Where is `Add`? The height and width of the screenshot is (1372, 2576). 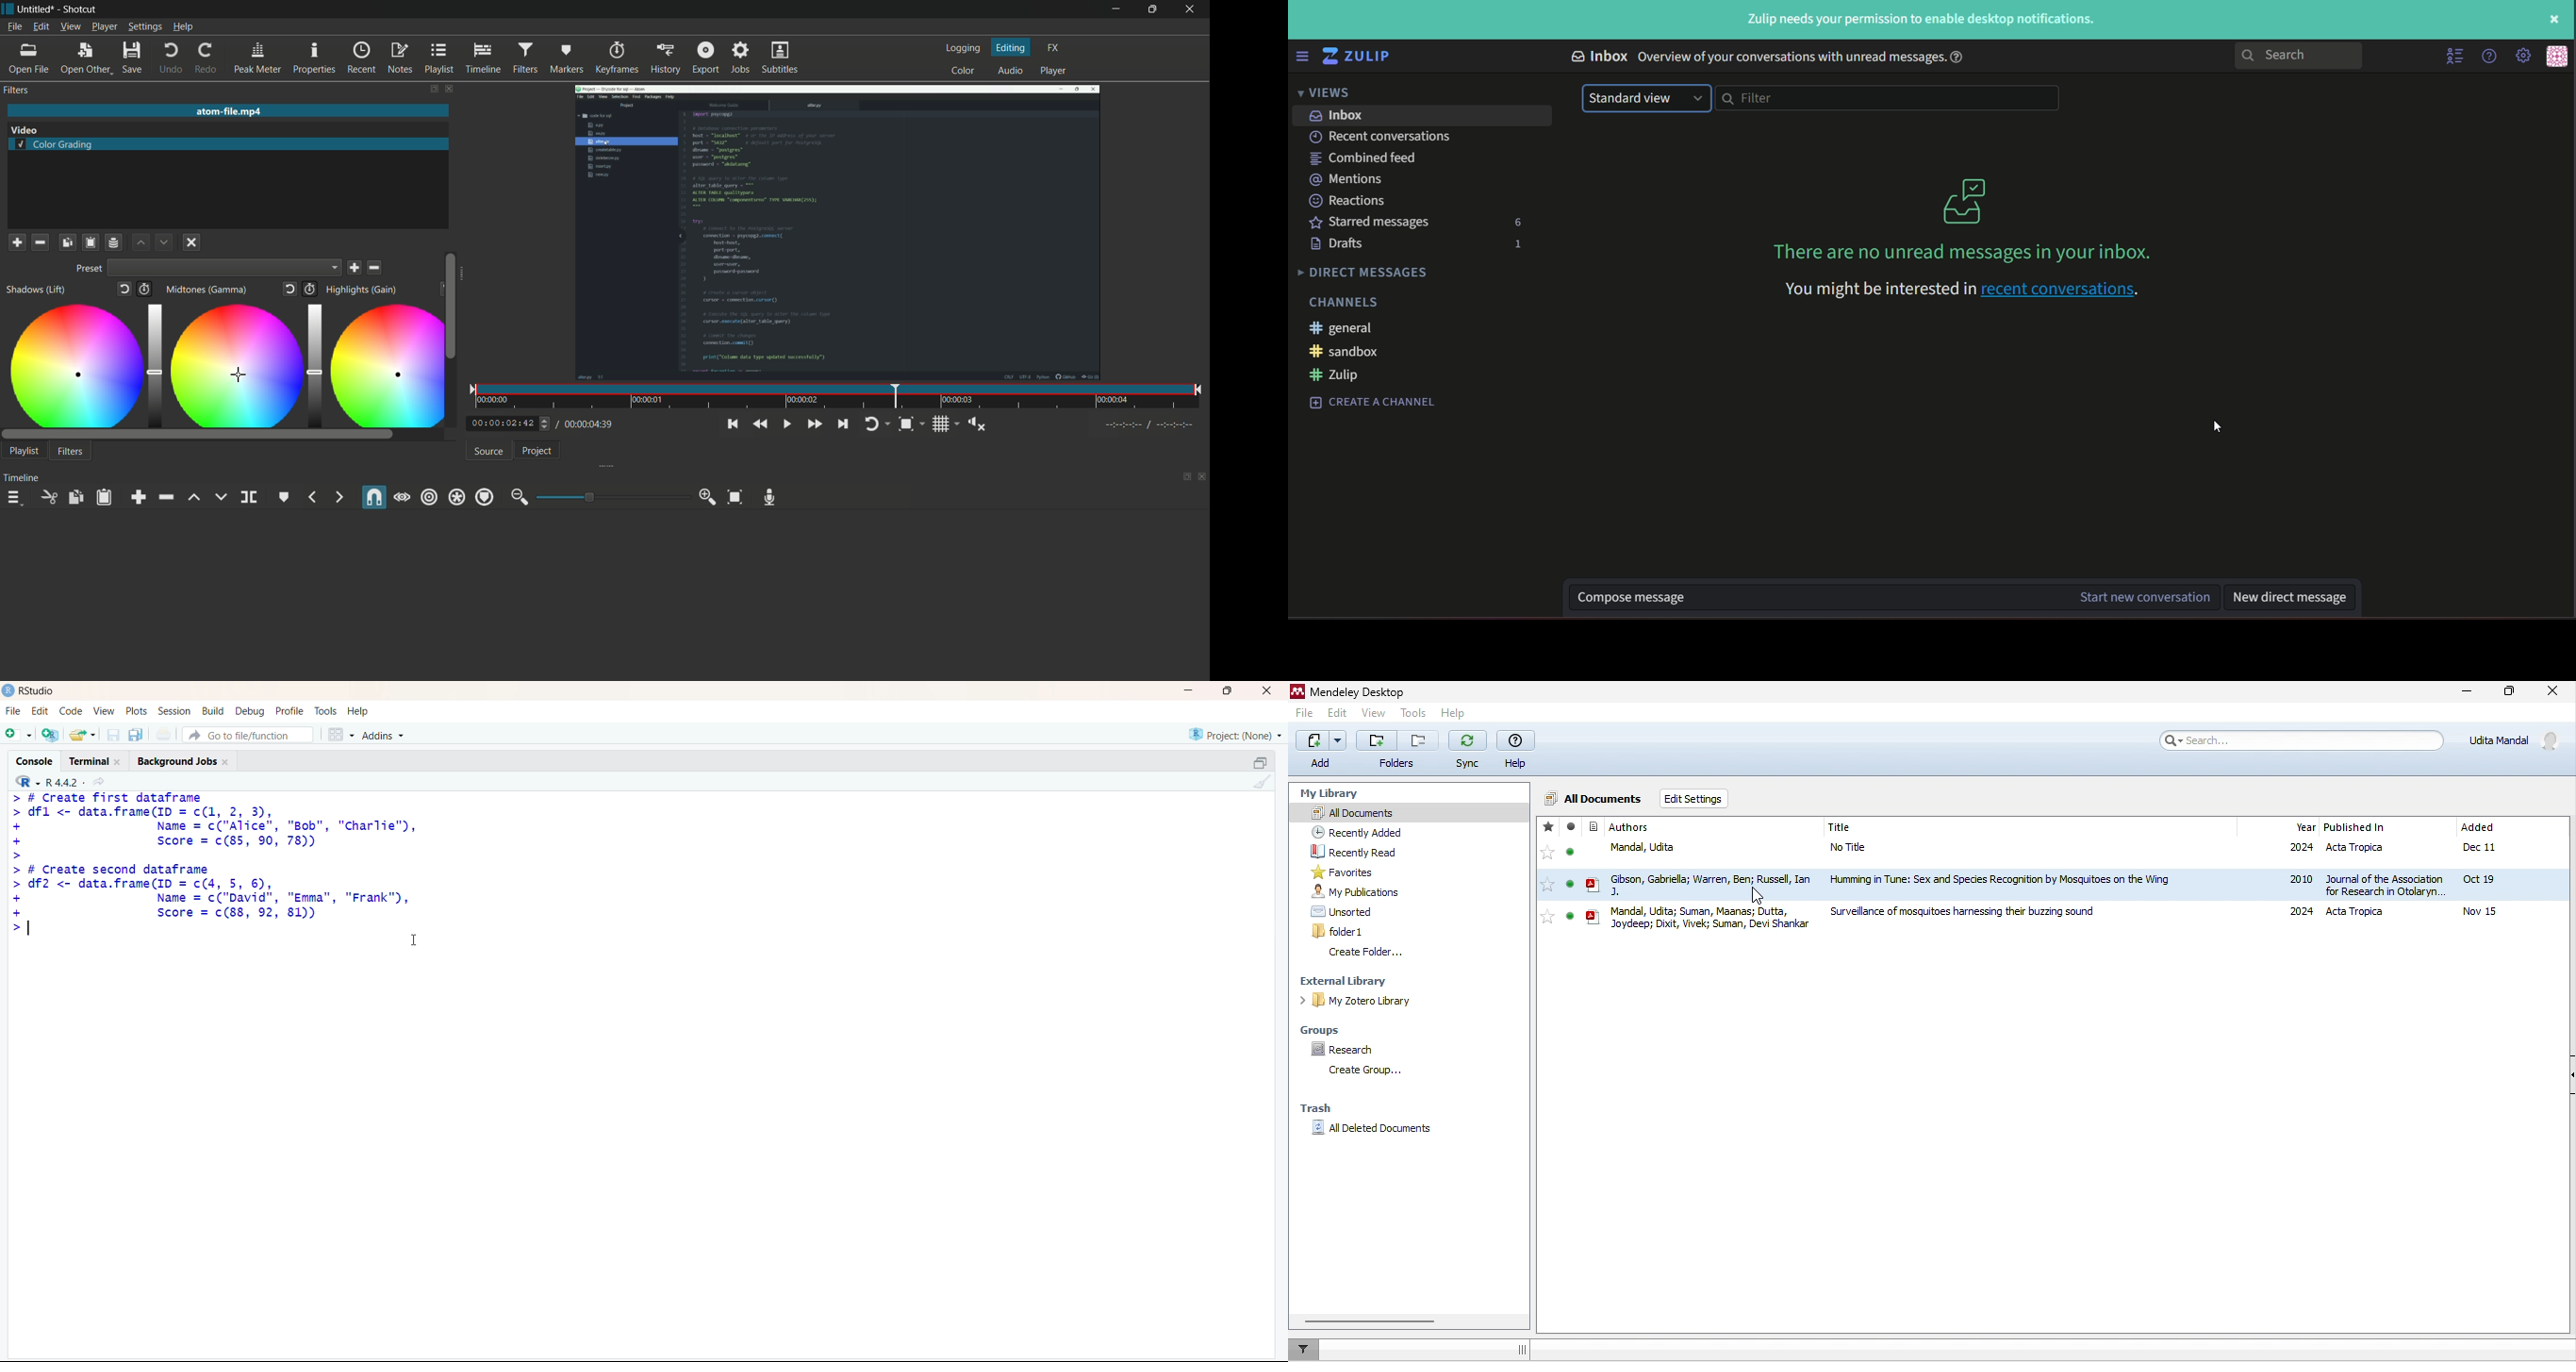 Add is located at coordinates (16, 242).